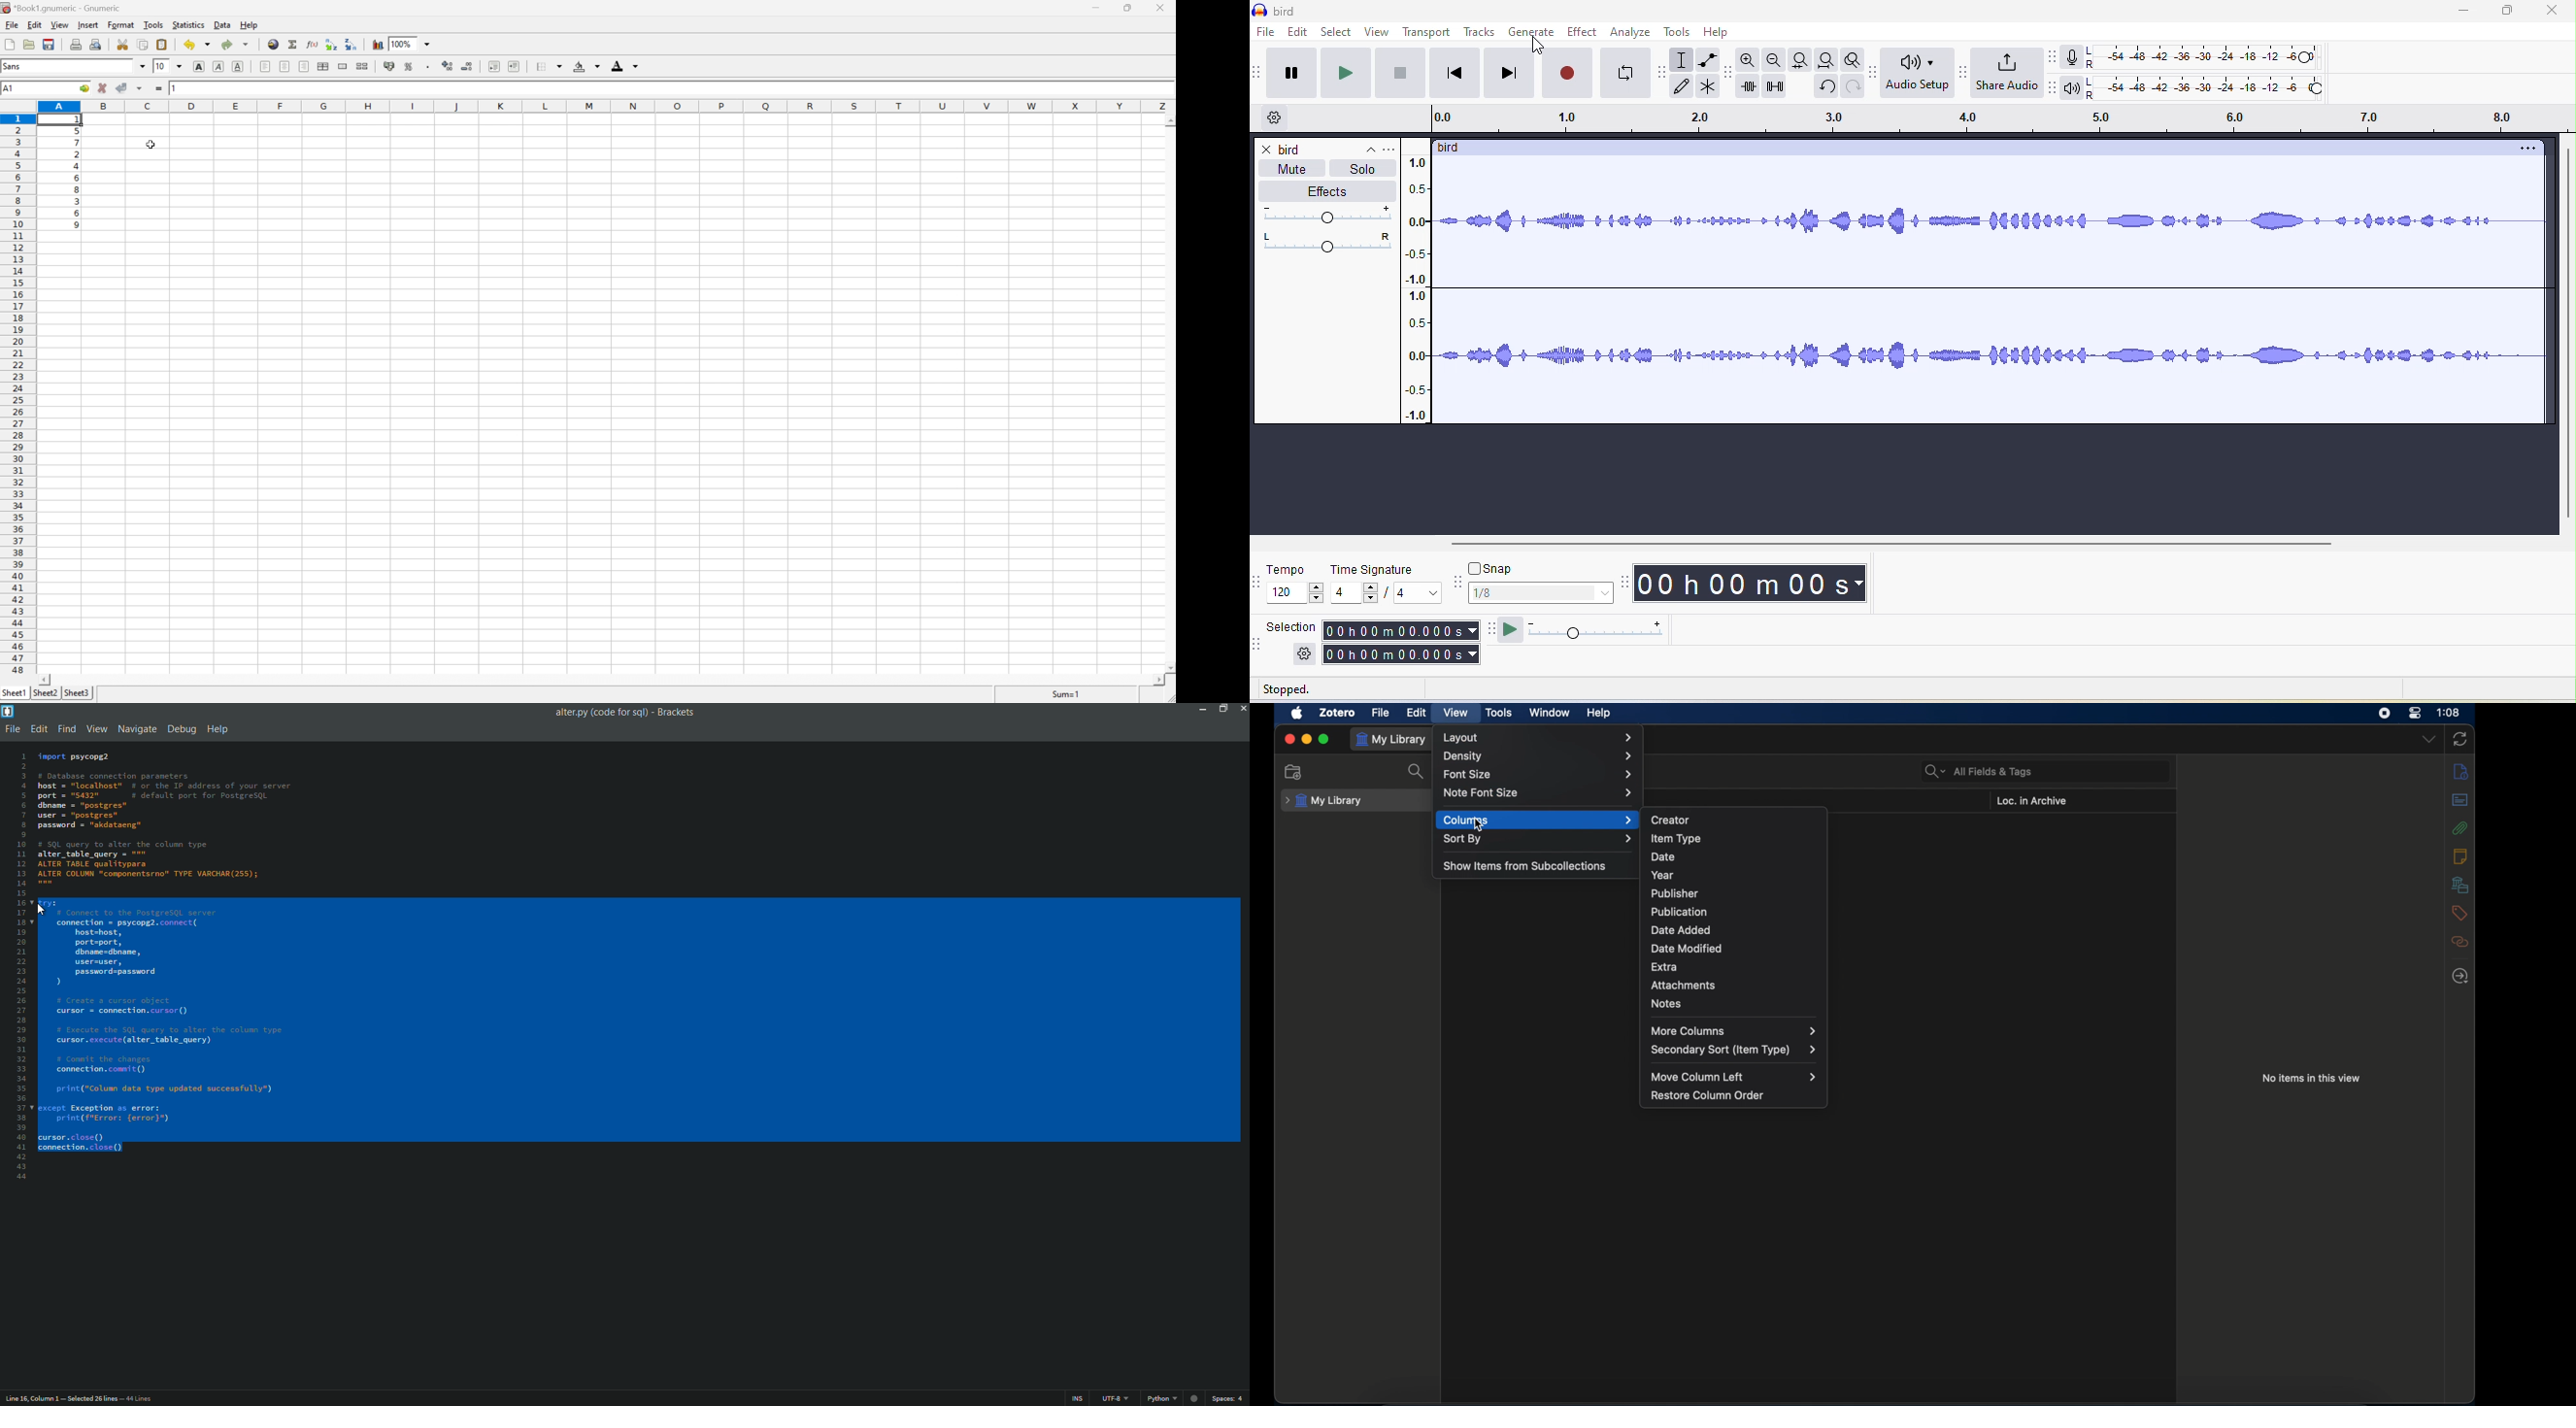 The width and height of the screenshot is (2576, 1428). What do you see at coordinates (1114, 1399) in the screenshot?
I see `file encoding` at bounding box center [1114, 1399].